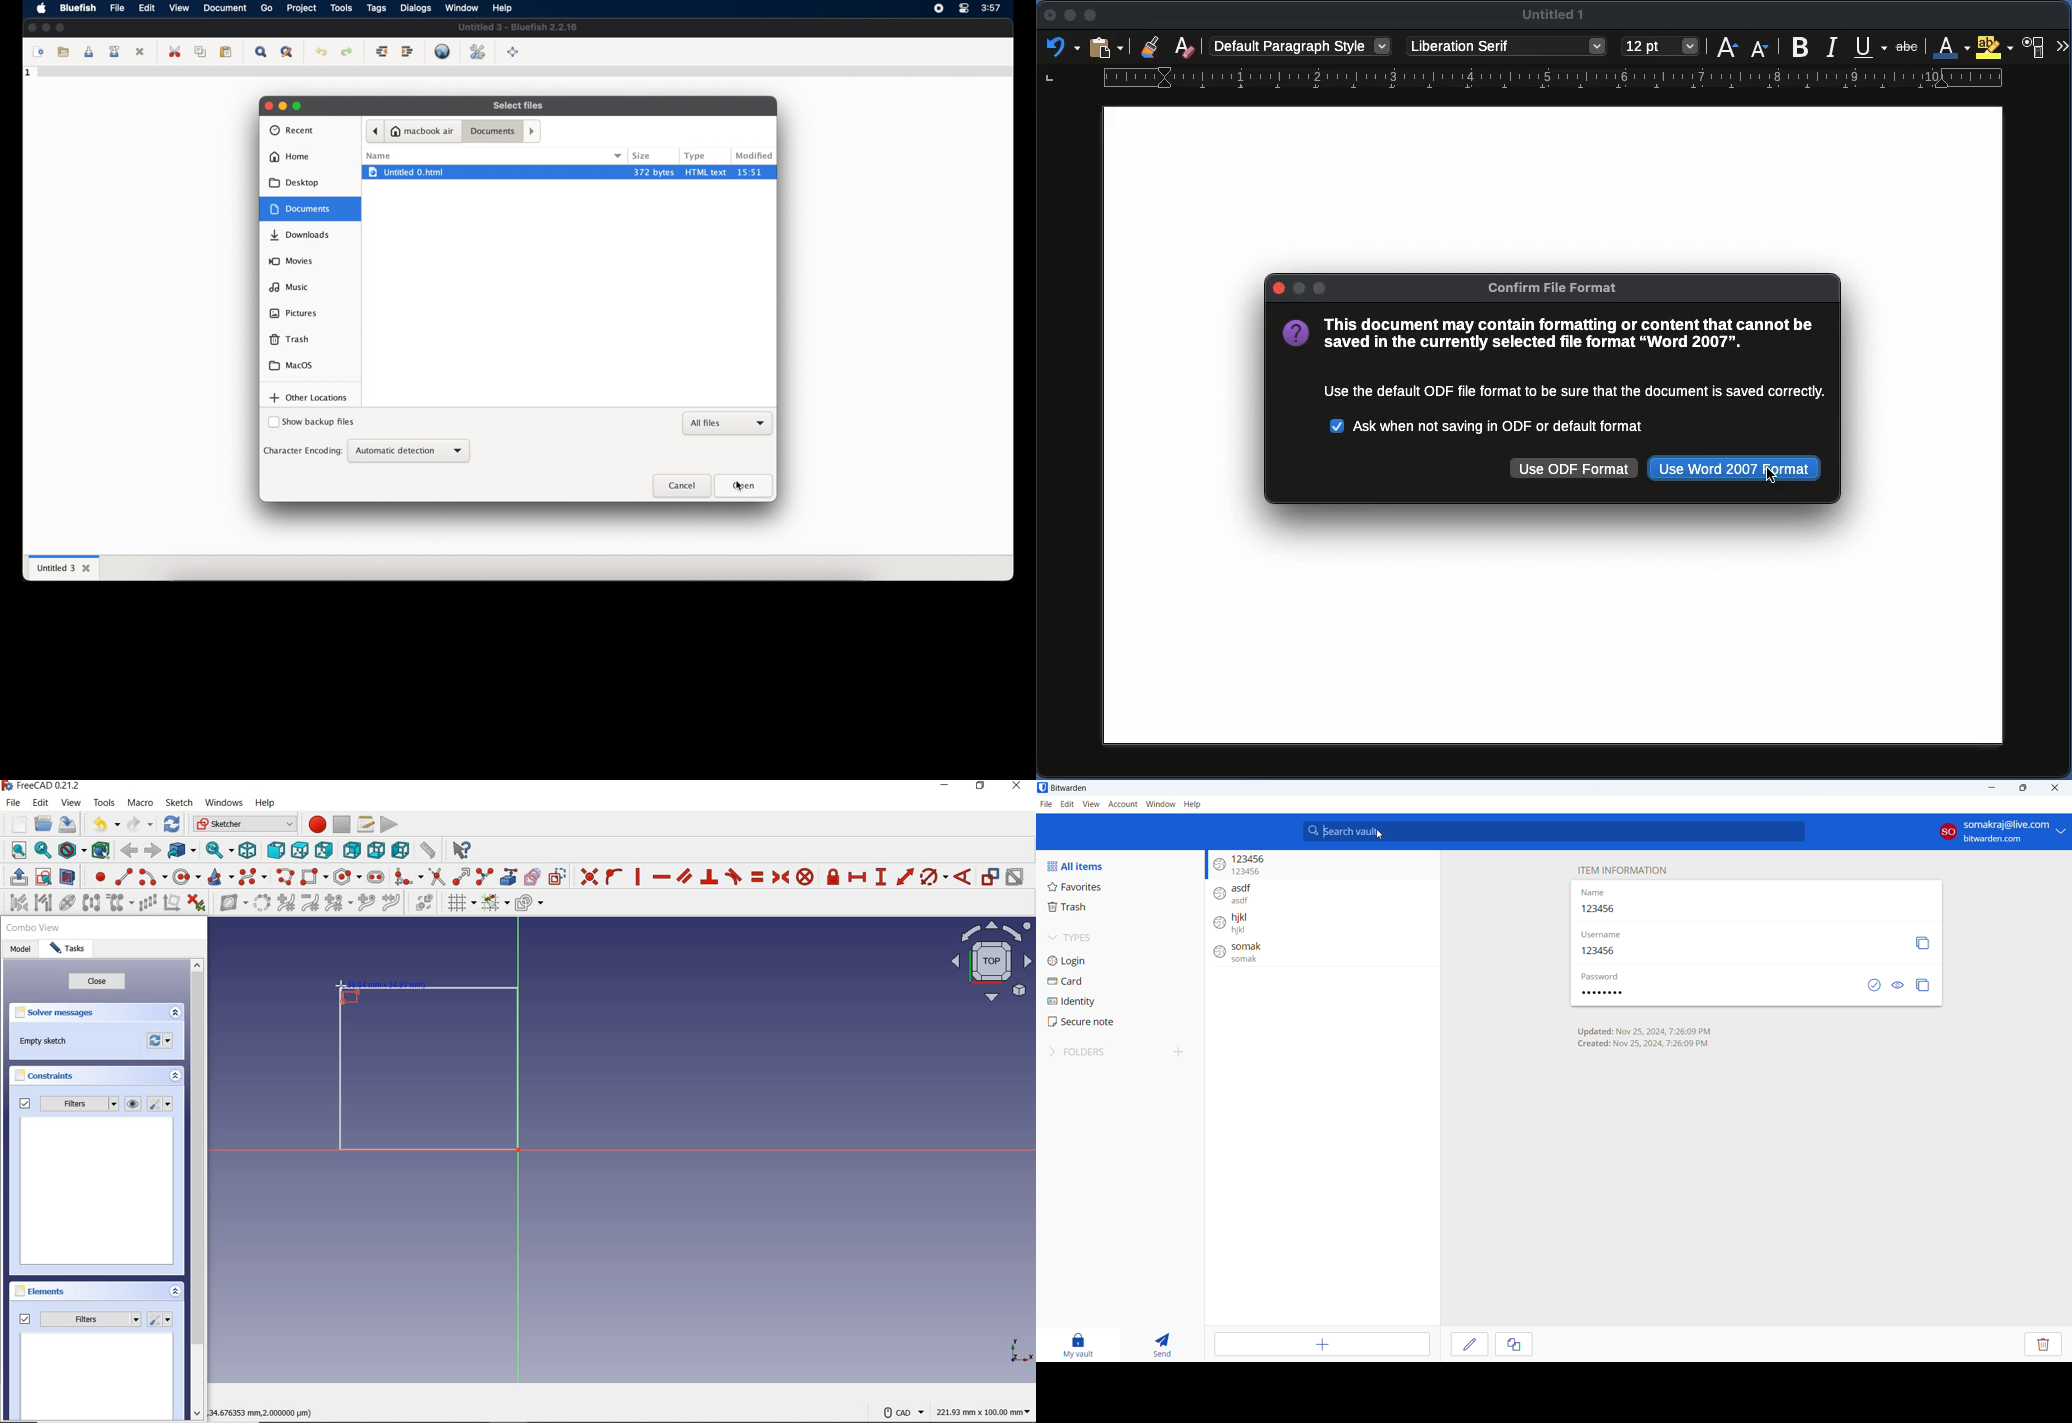 The image size is (2072, 1428). I want to click on login , so click(1120, 961).